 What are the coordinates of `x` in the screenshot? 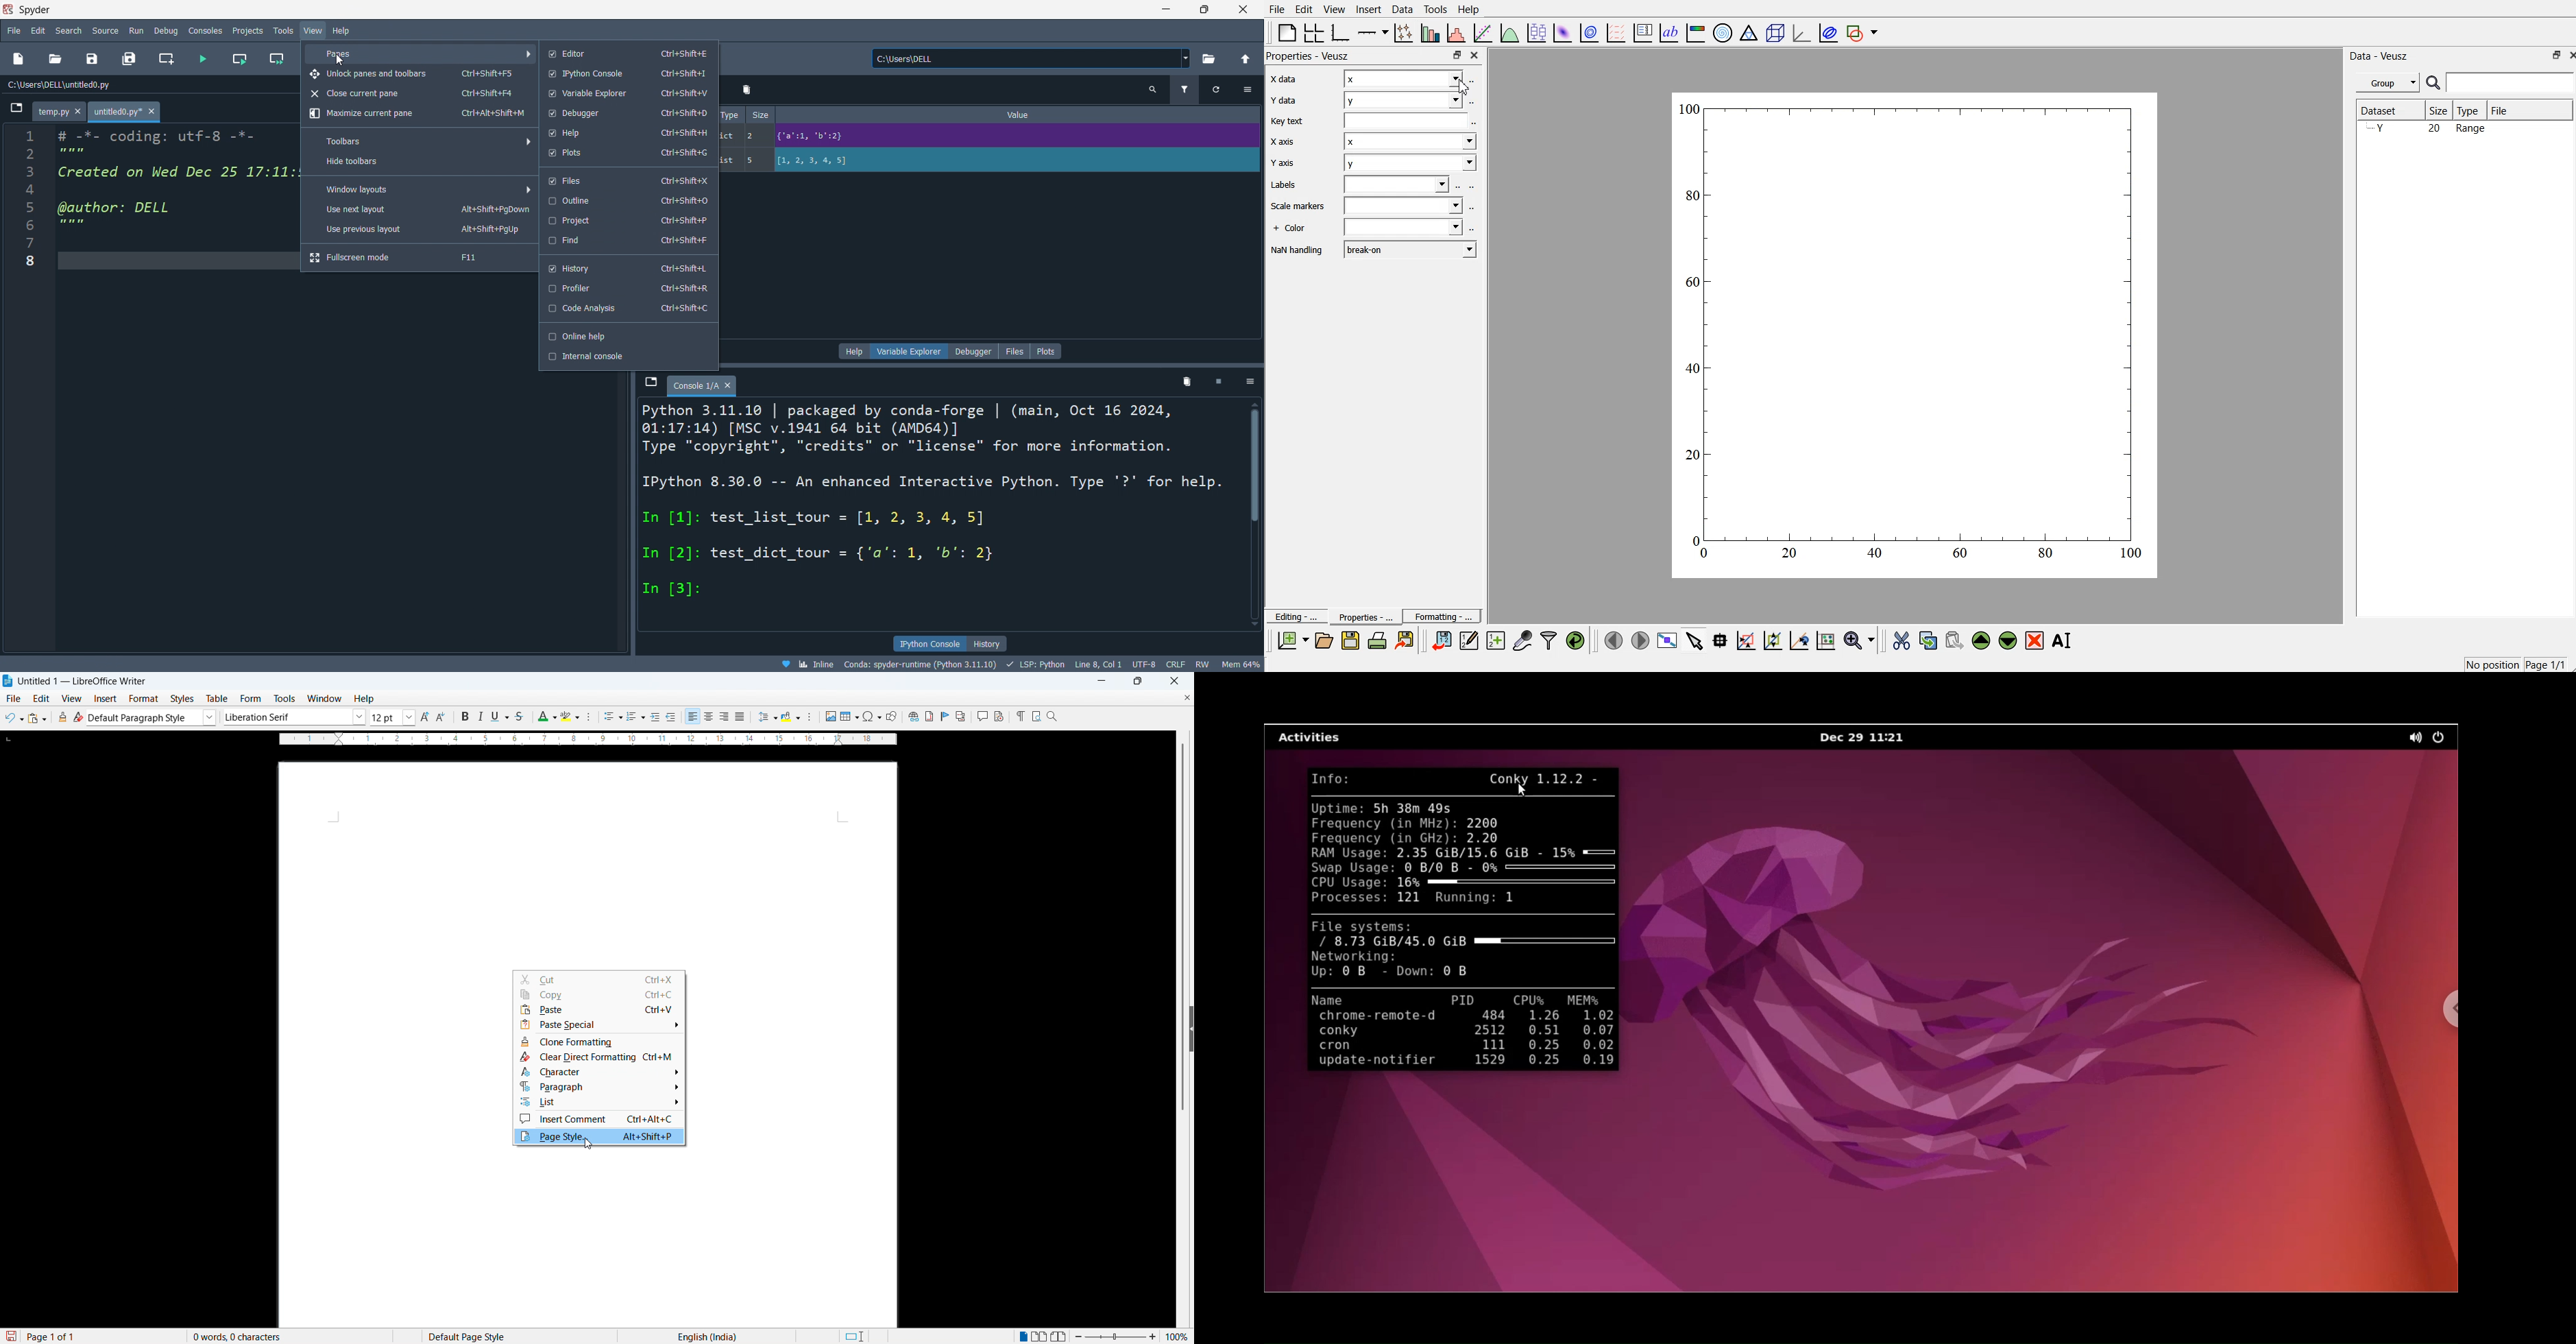 It's located at (1409, 141).